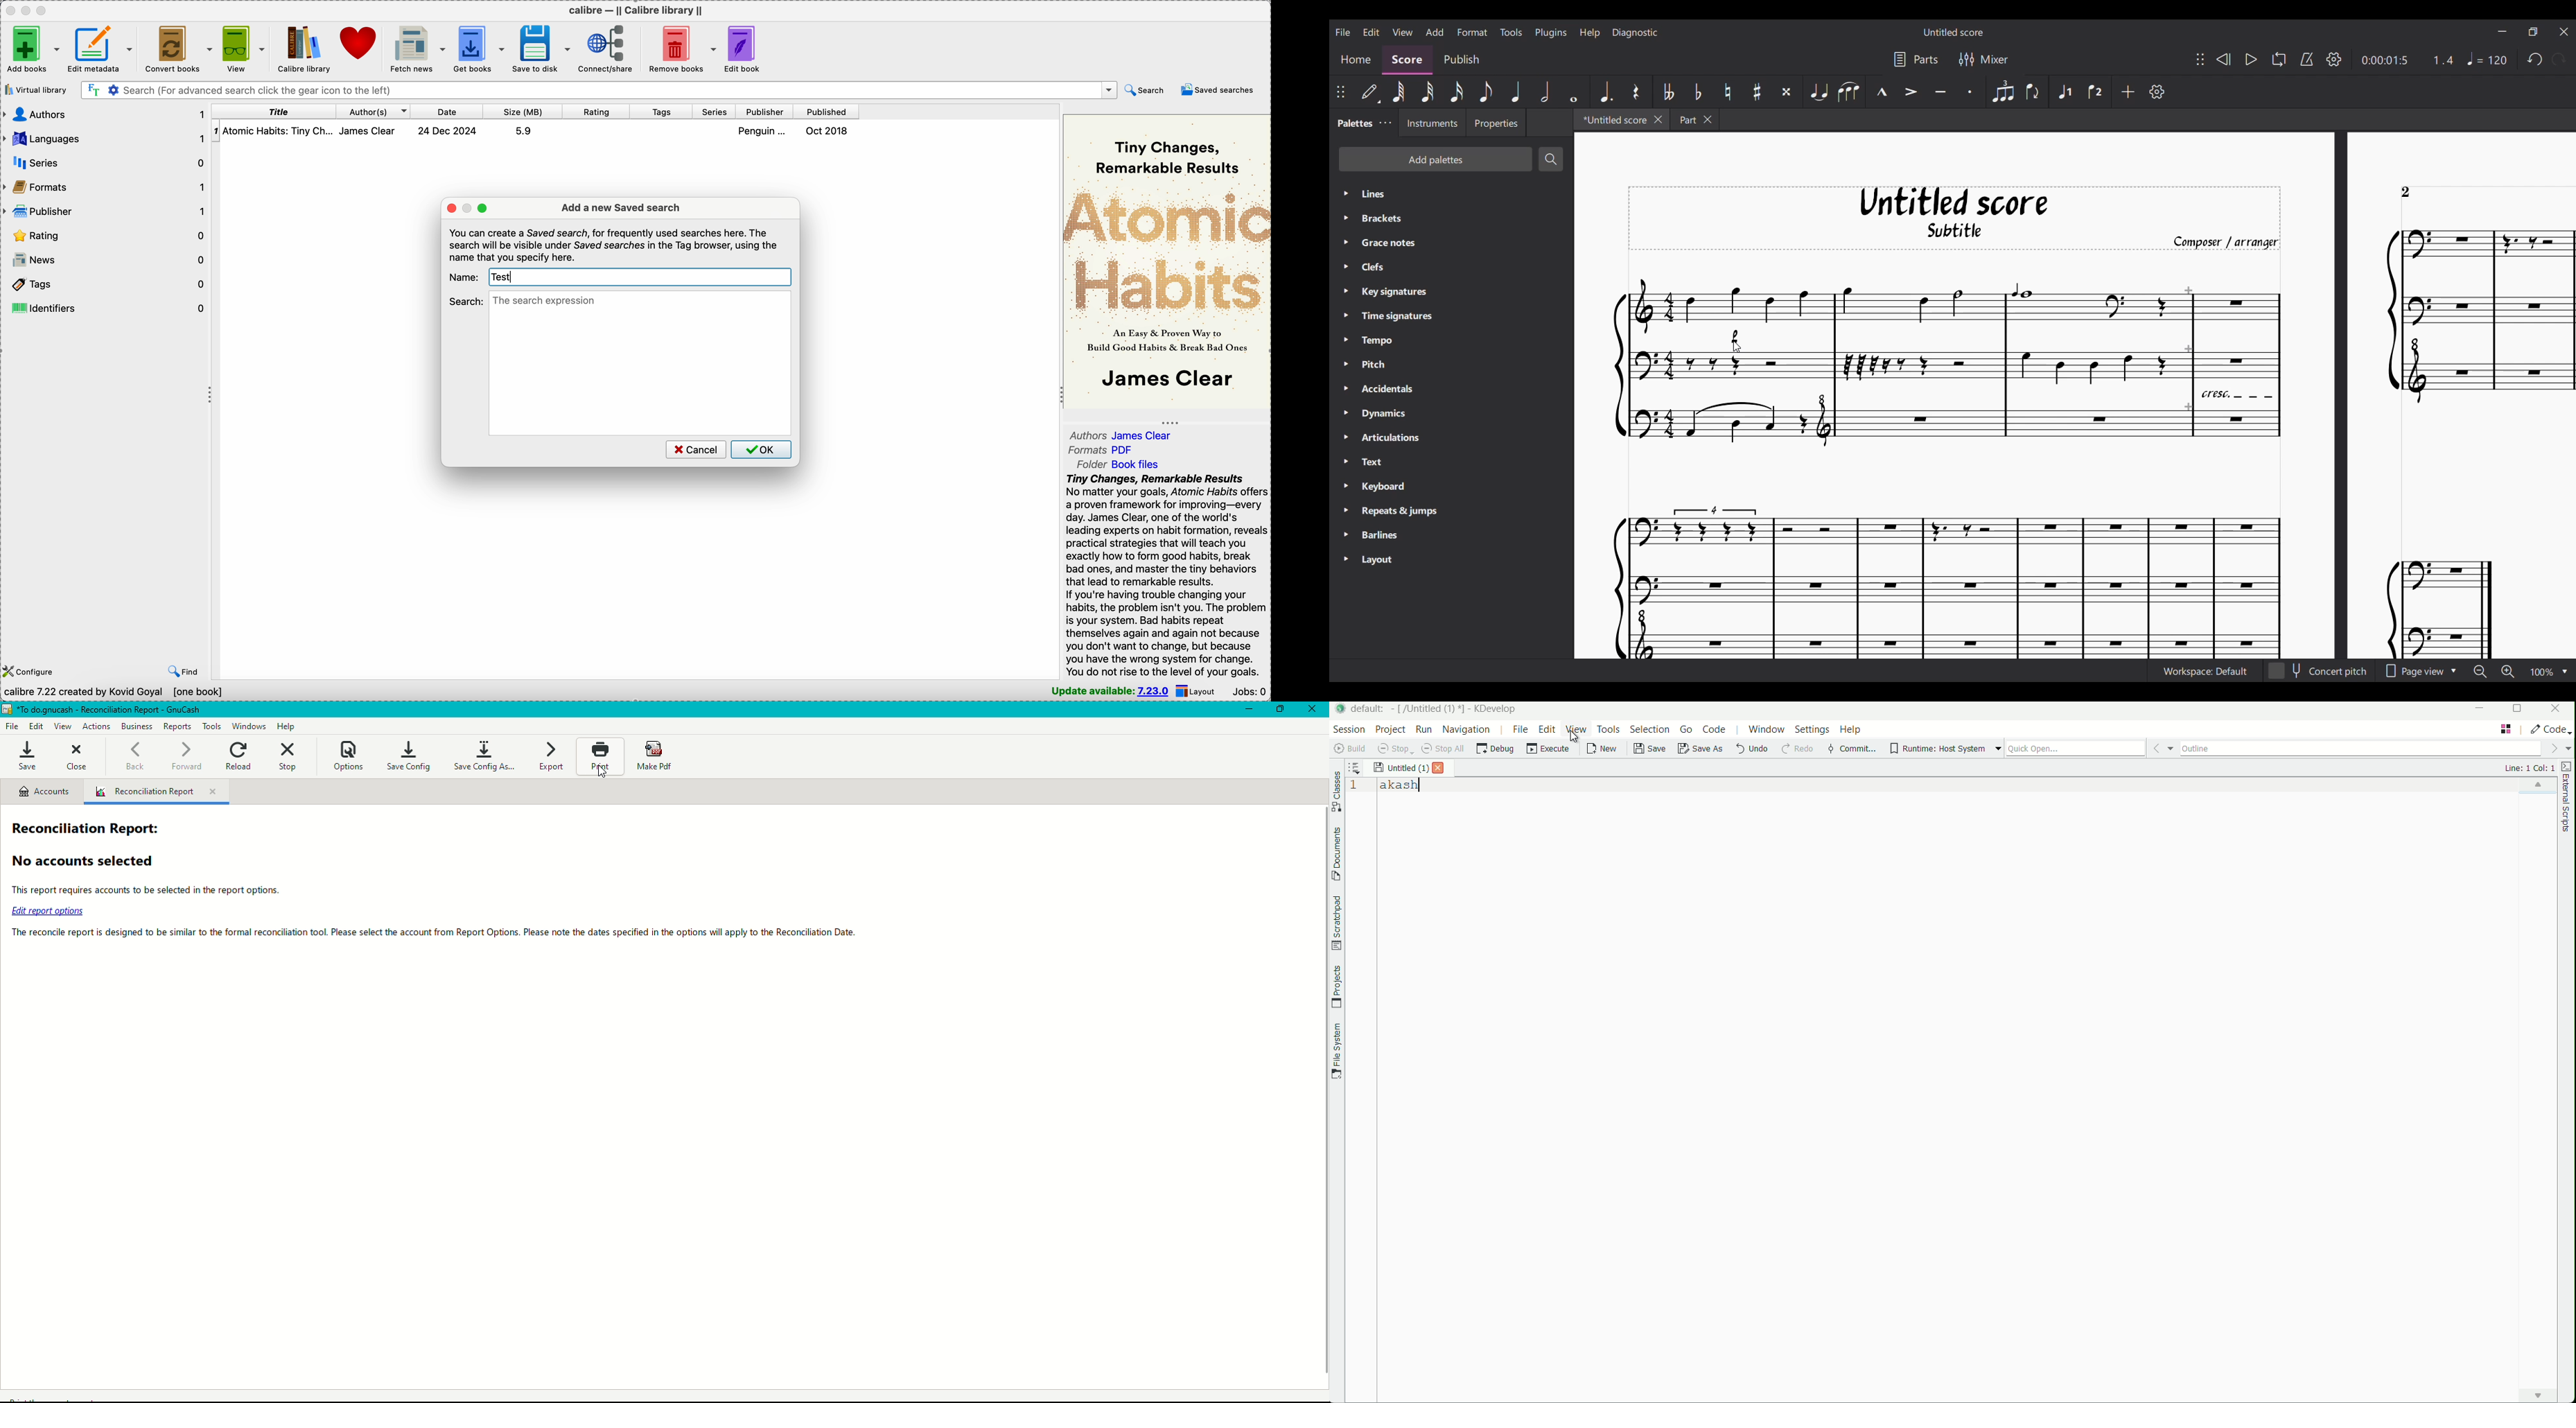  I want to click on Actions, so click(96, 724).